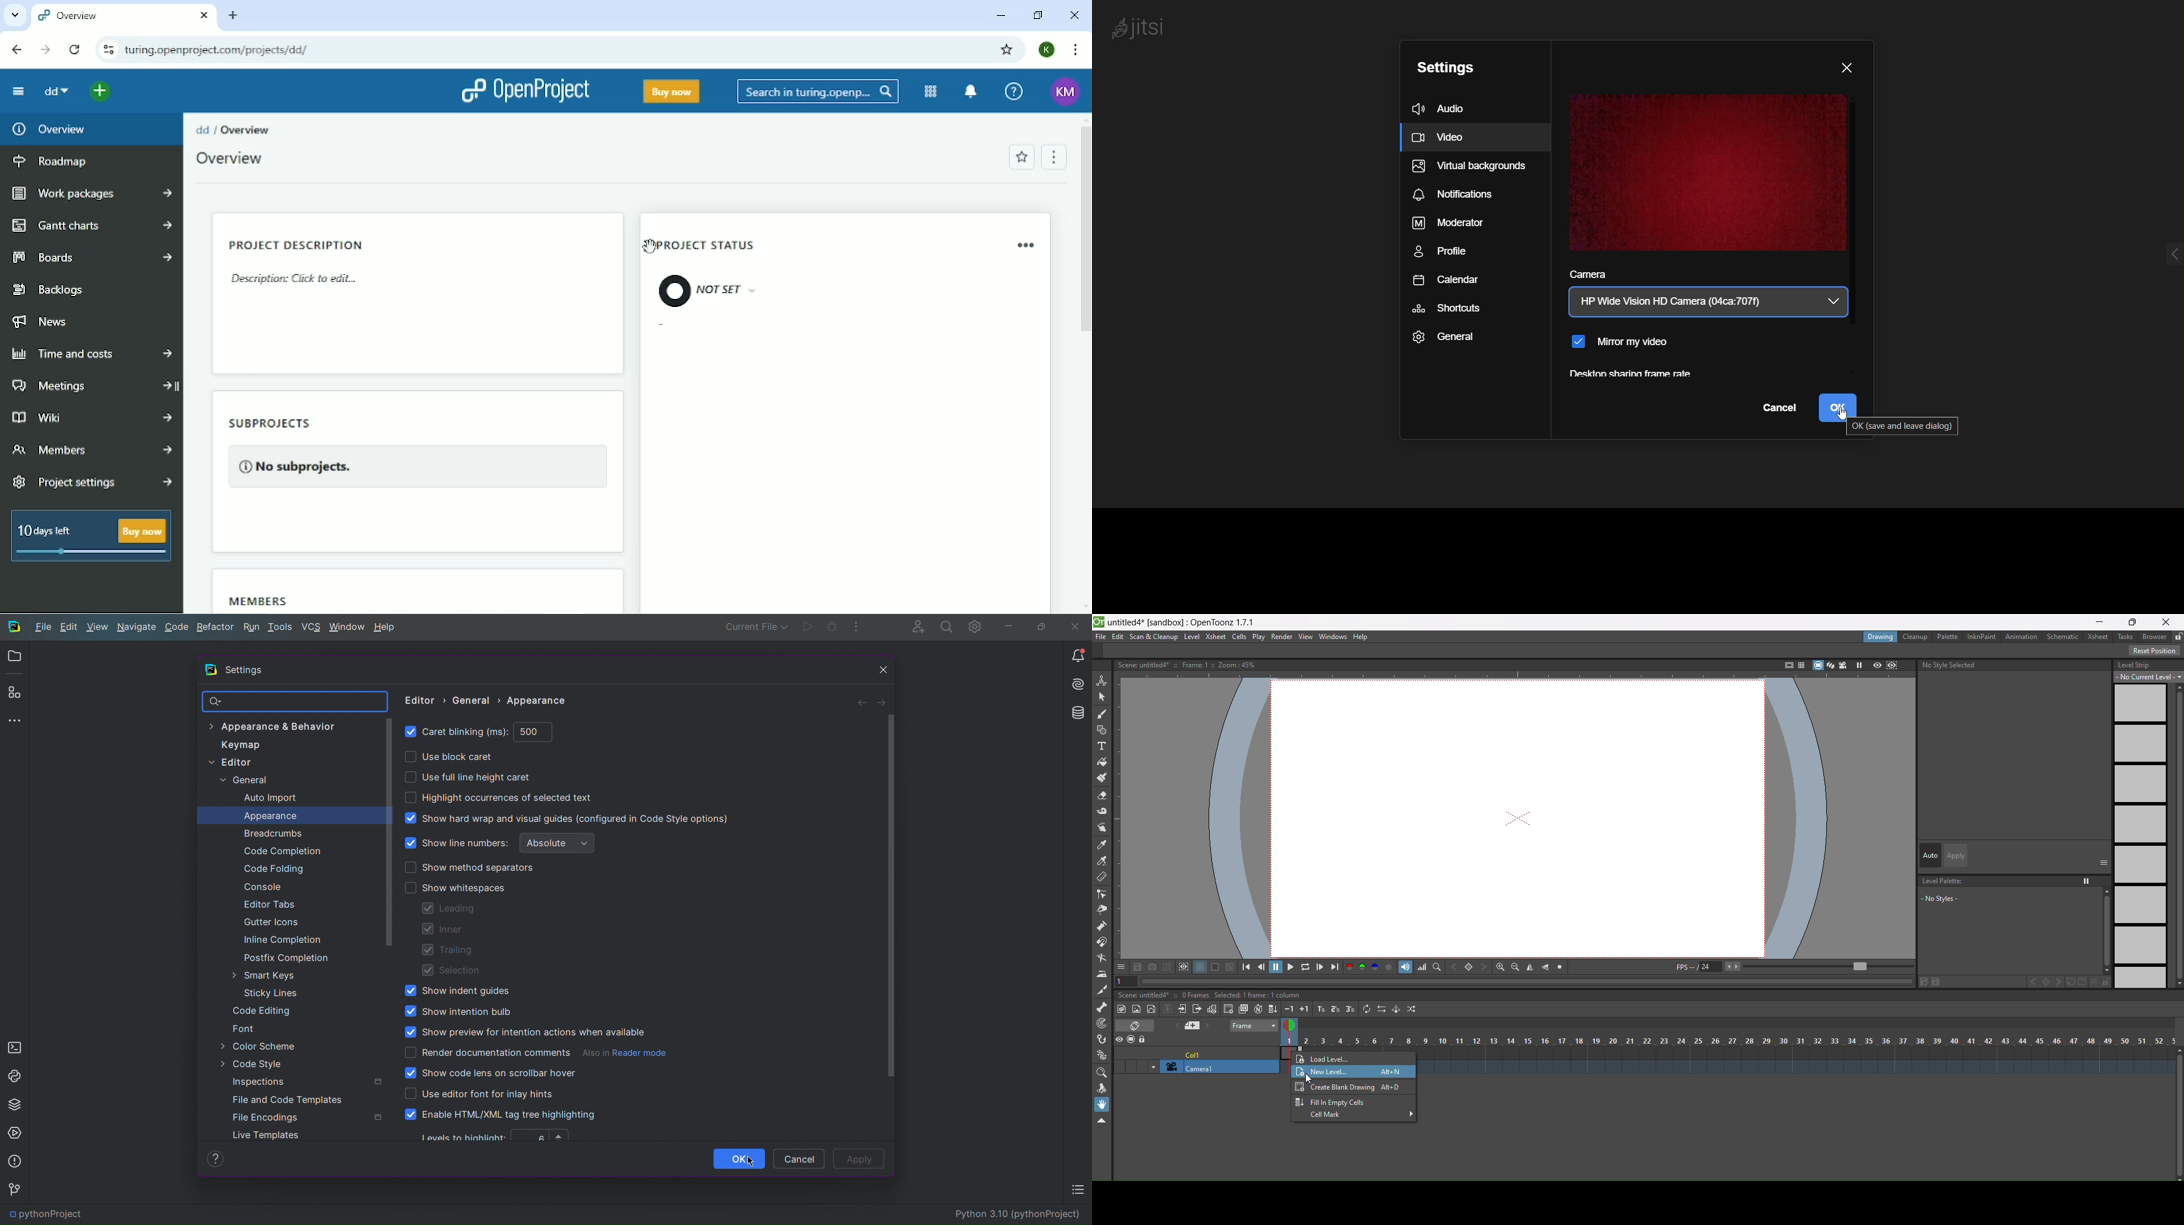 This screenshot has height=1232, width=2184. I want to click on pump tool, so click(1101, 926).